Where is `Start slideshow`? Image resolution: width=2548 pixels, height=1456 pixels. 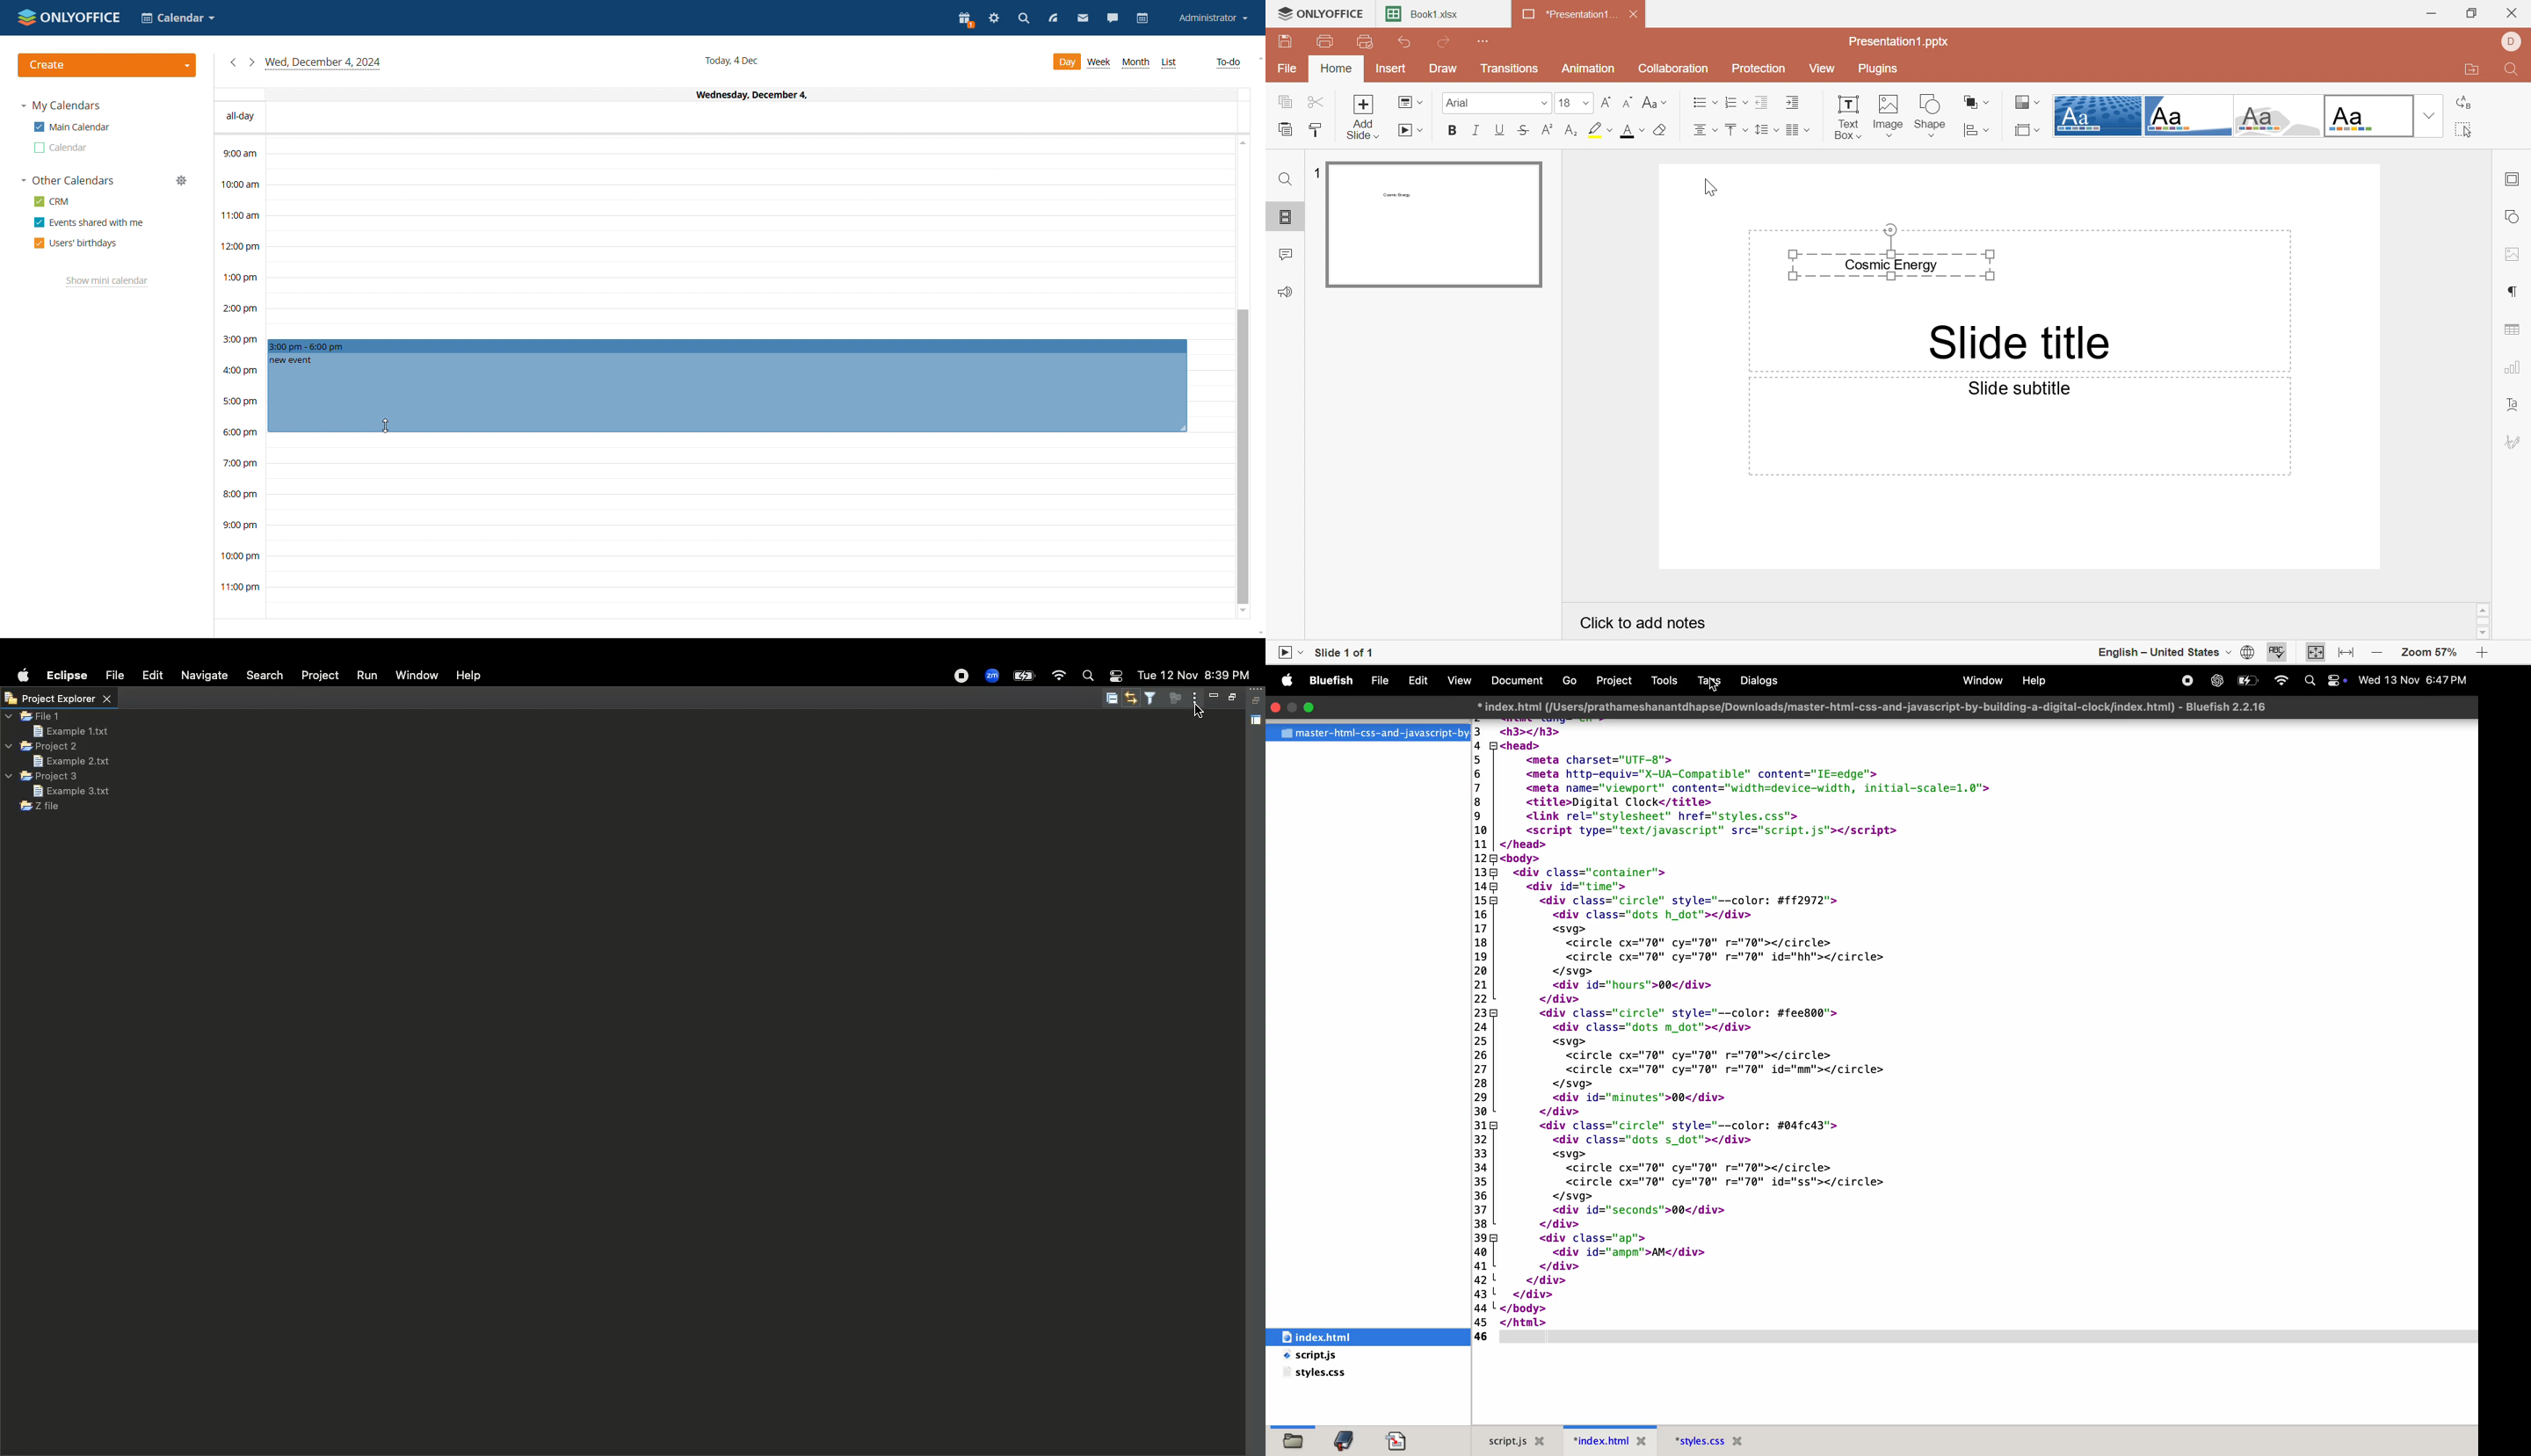 Start slideshow is located at coordinates (1412, 132).